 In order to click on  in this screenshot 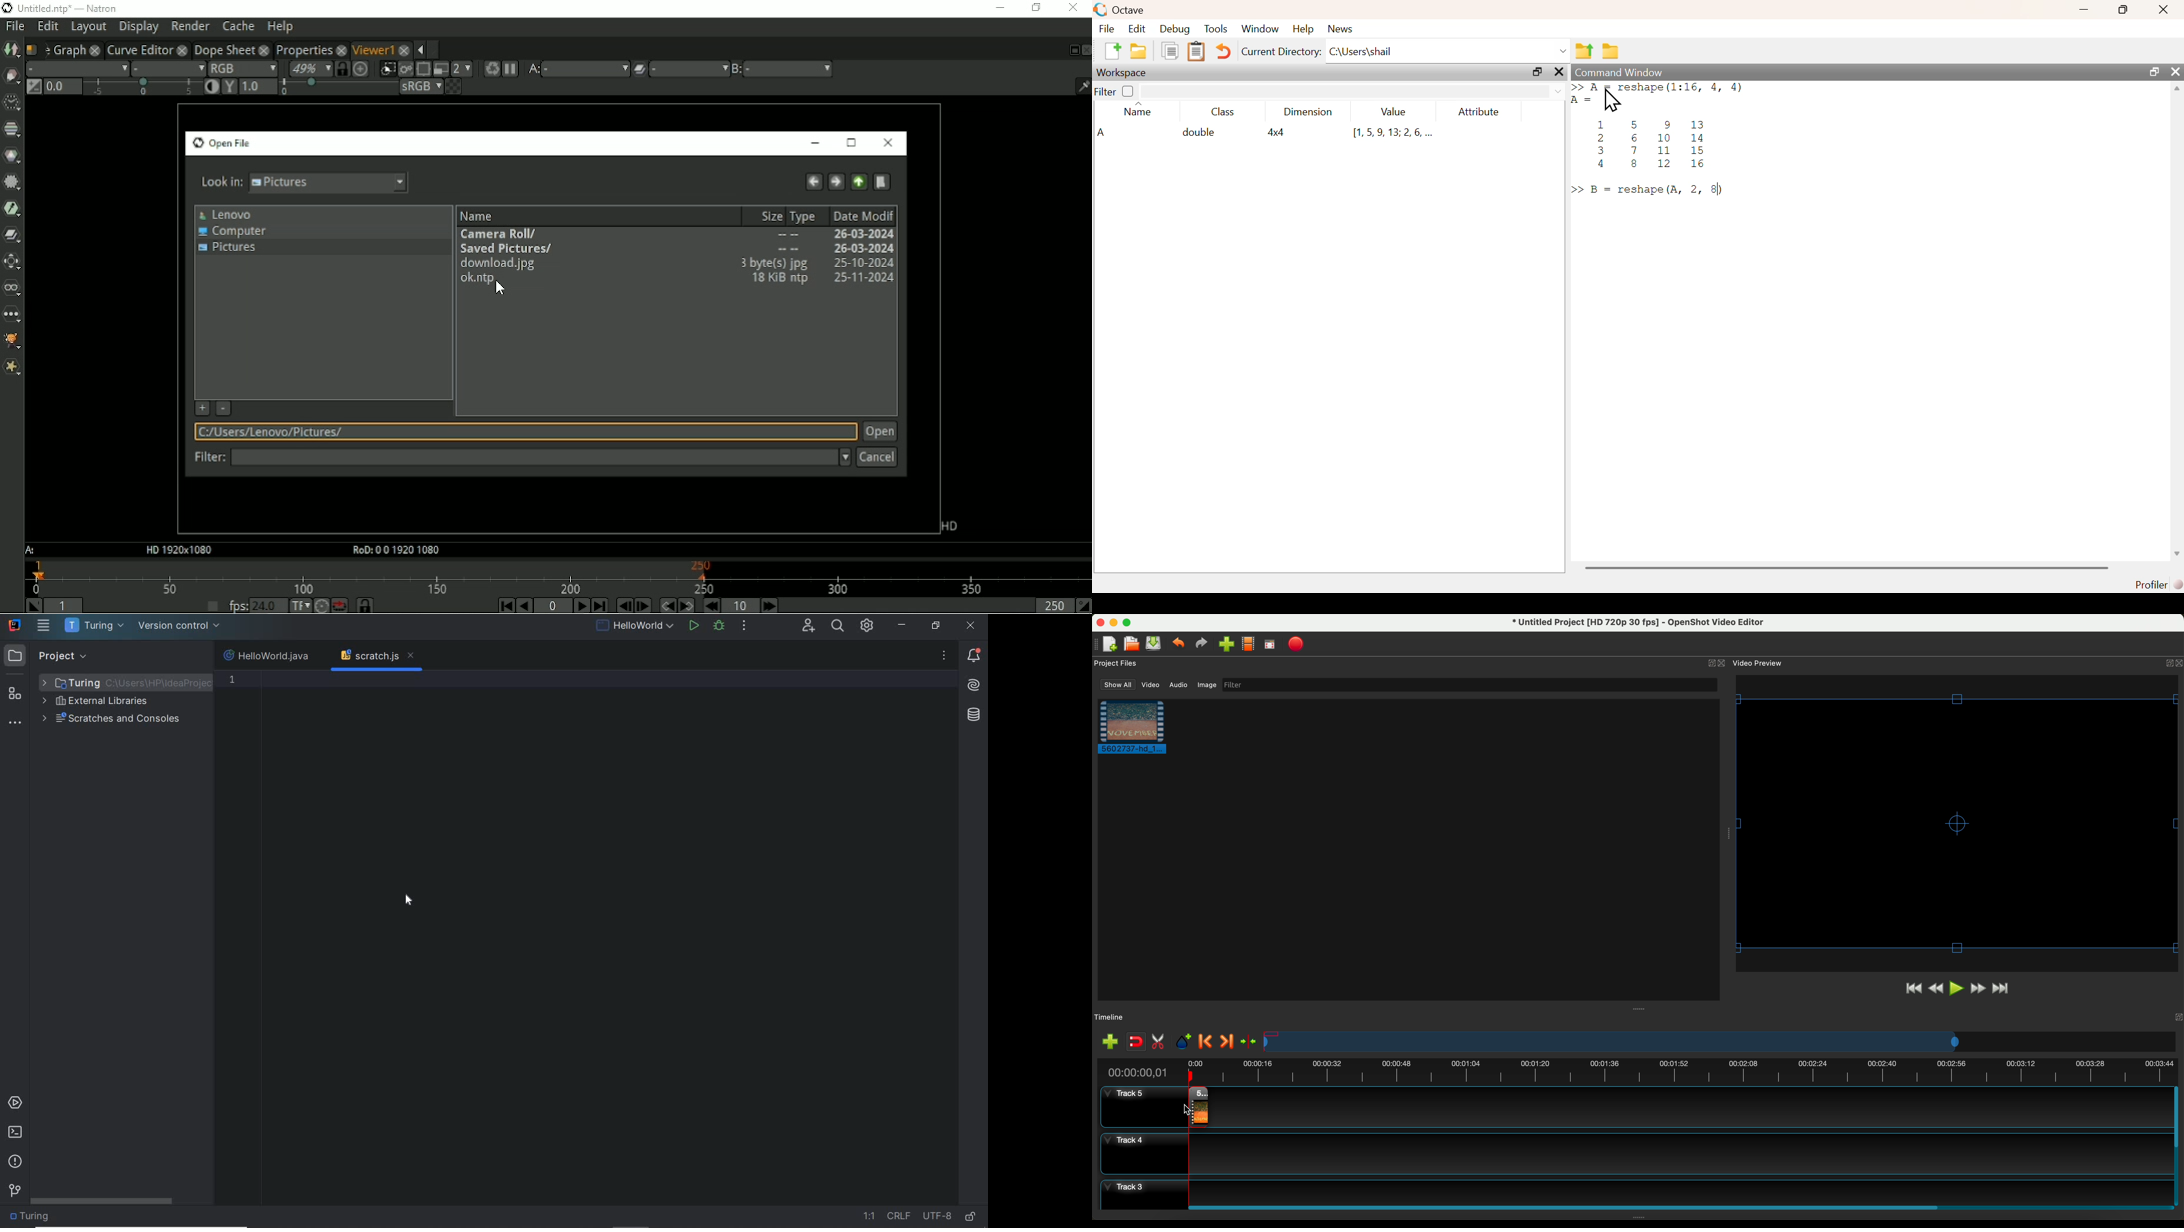, I will do `click(1189, 1110)`.